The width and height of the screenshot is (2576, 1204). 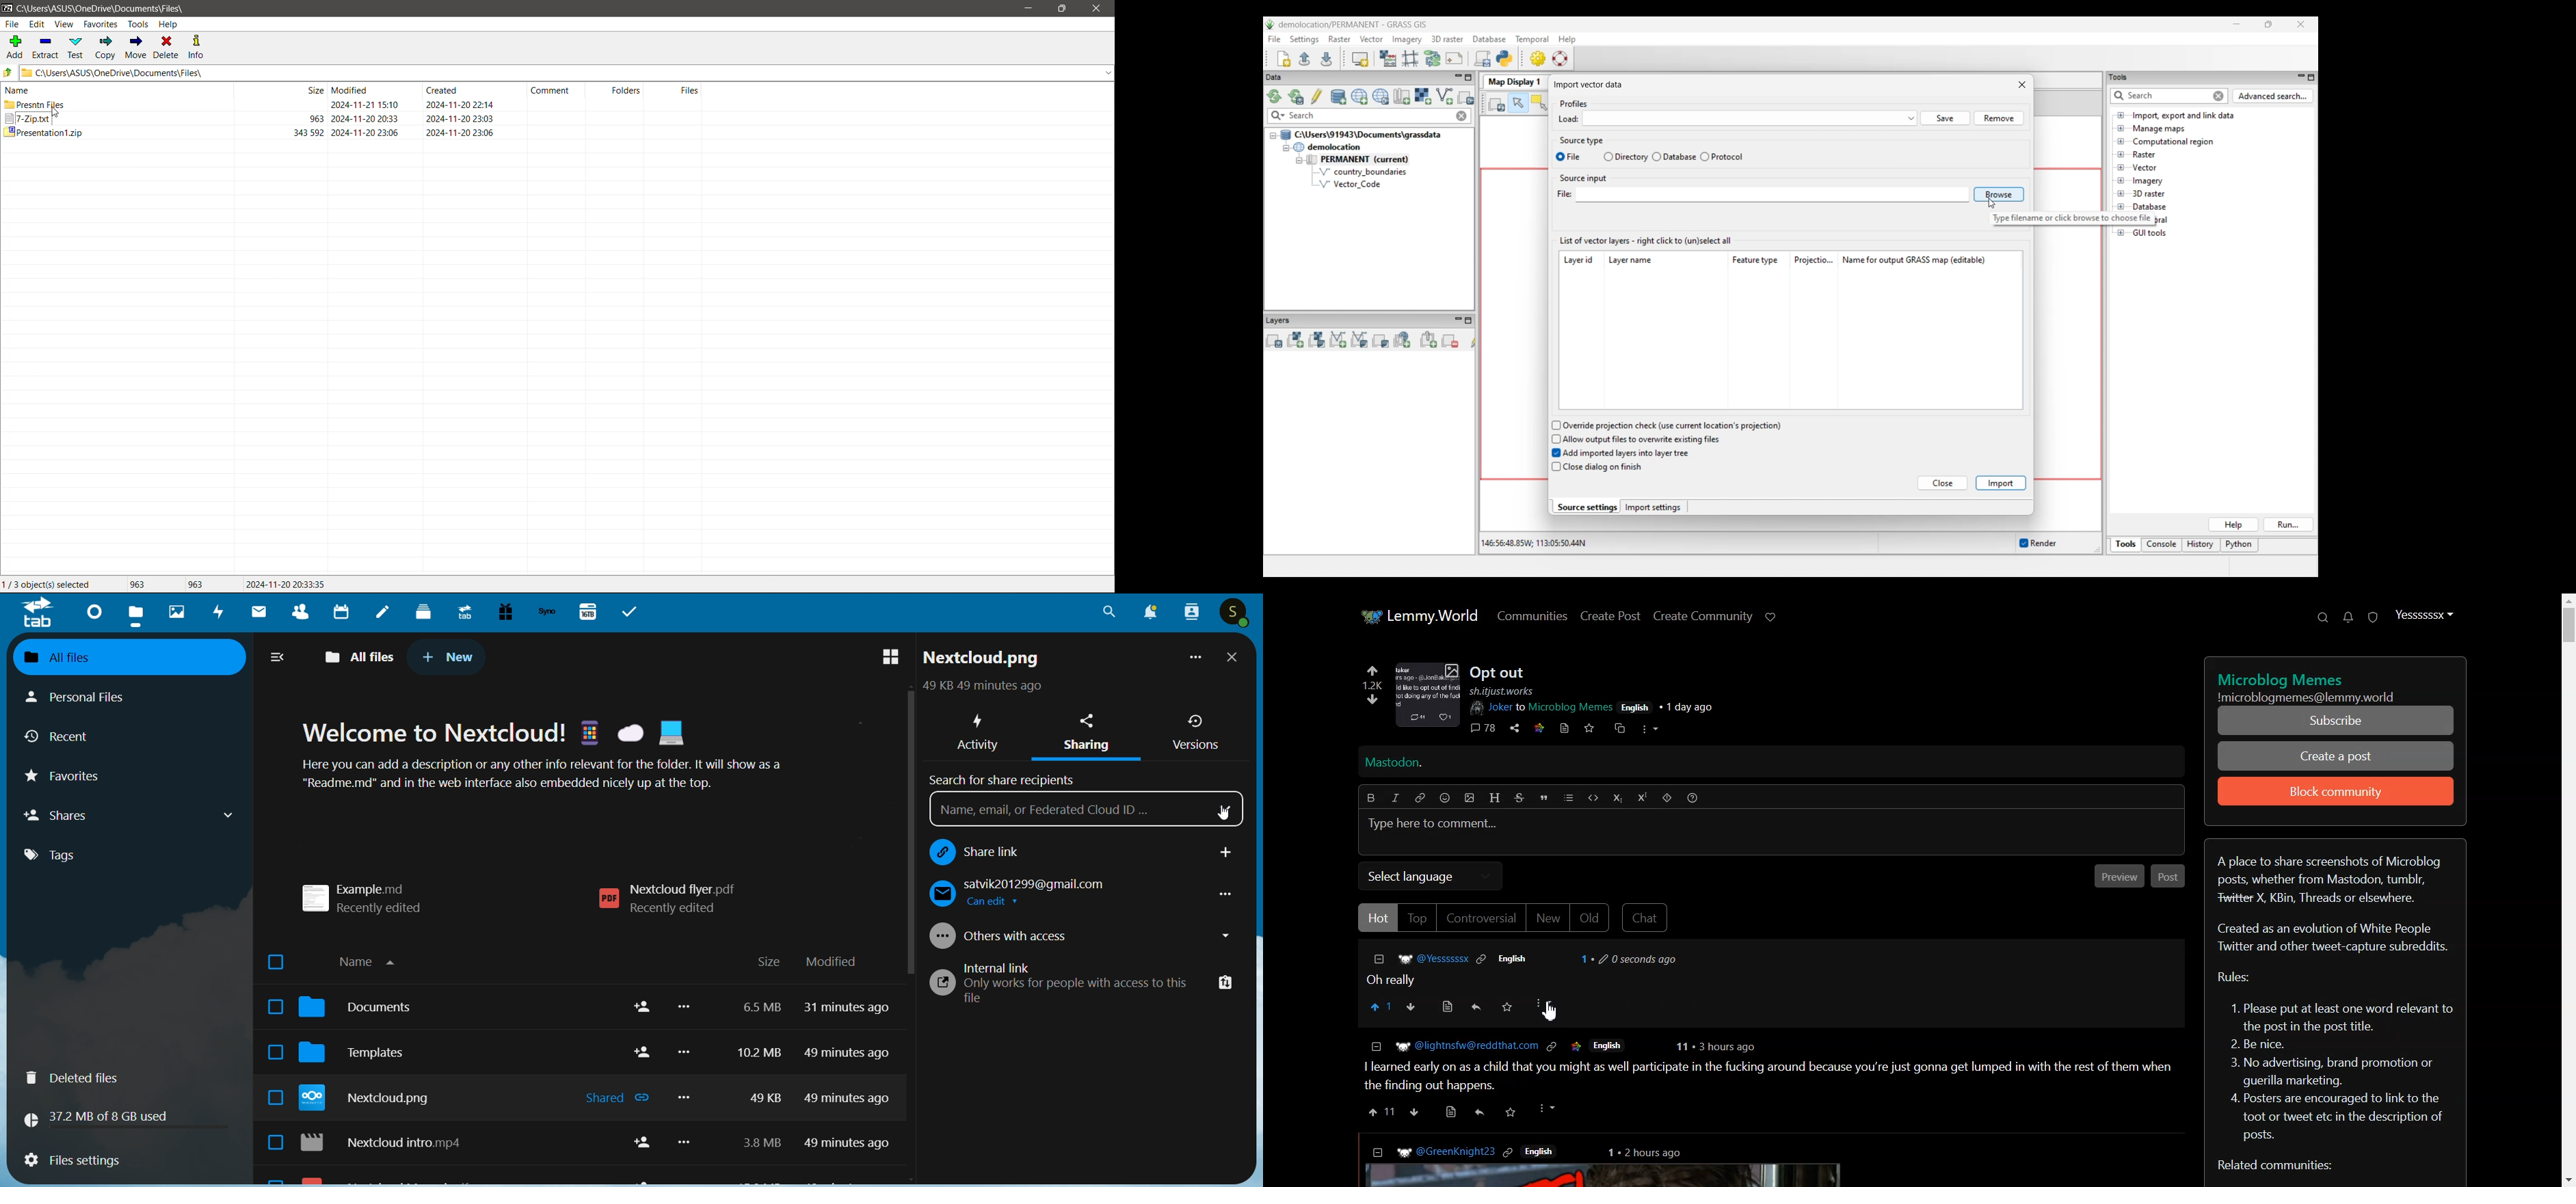 I want to click on copy link, so click(x=1221, y=980).